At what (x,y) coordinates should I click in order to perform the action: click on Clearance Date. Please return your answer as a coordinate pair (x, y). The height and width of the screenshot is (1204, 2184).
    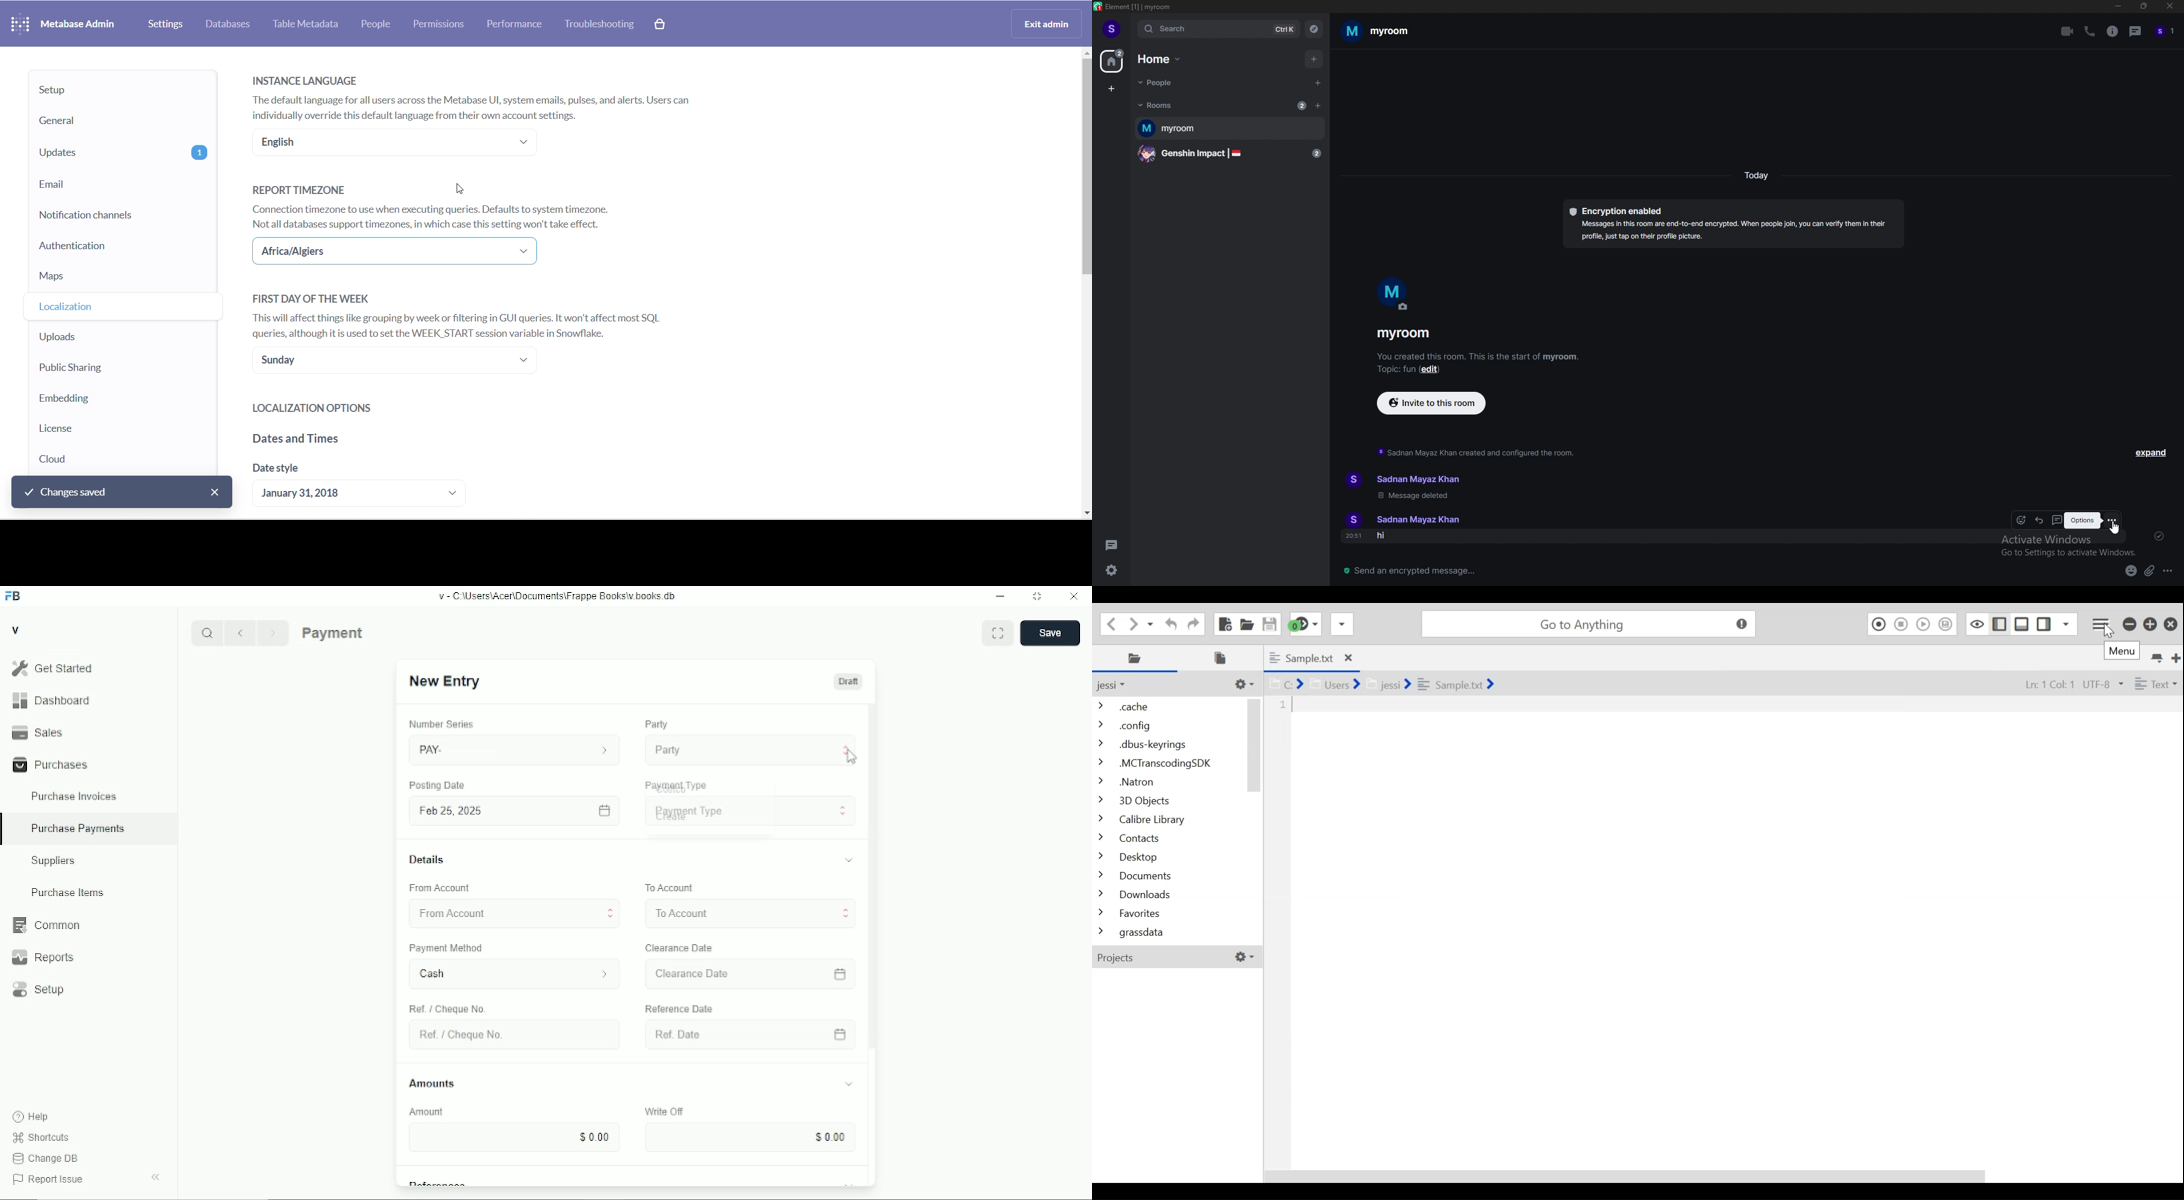
    Looking at the image, I should click on (683, 948).